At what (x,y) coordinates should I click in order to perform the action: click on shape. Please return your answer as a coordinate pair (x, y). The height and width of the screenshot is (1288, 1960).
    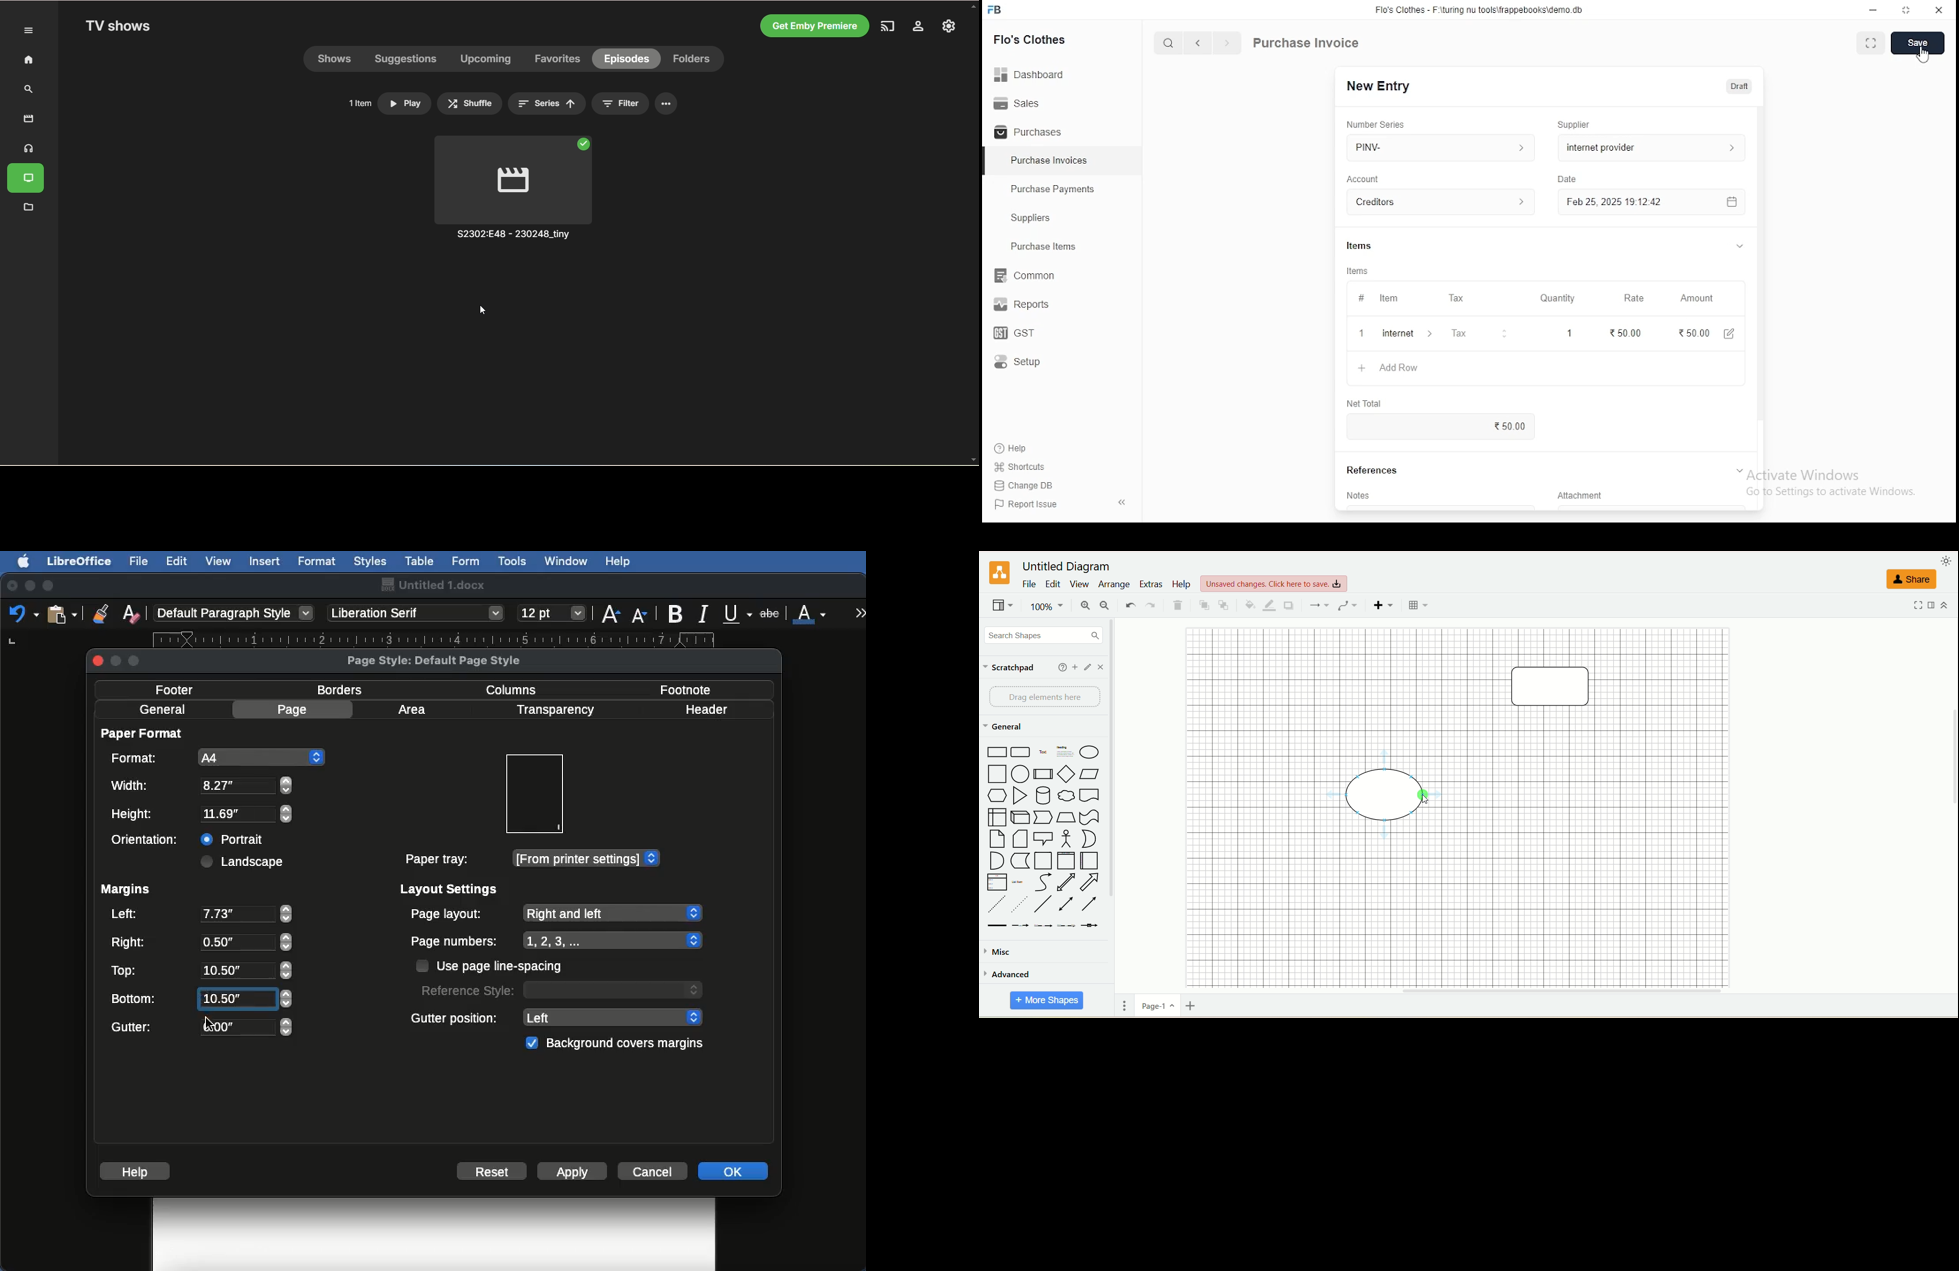
    Looking at the image, I should click on (1390, 793).